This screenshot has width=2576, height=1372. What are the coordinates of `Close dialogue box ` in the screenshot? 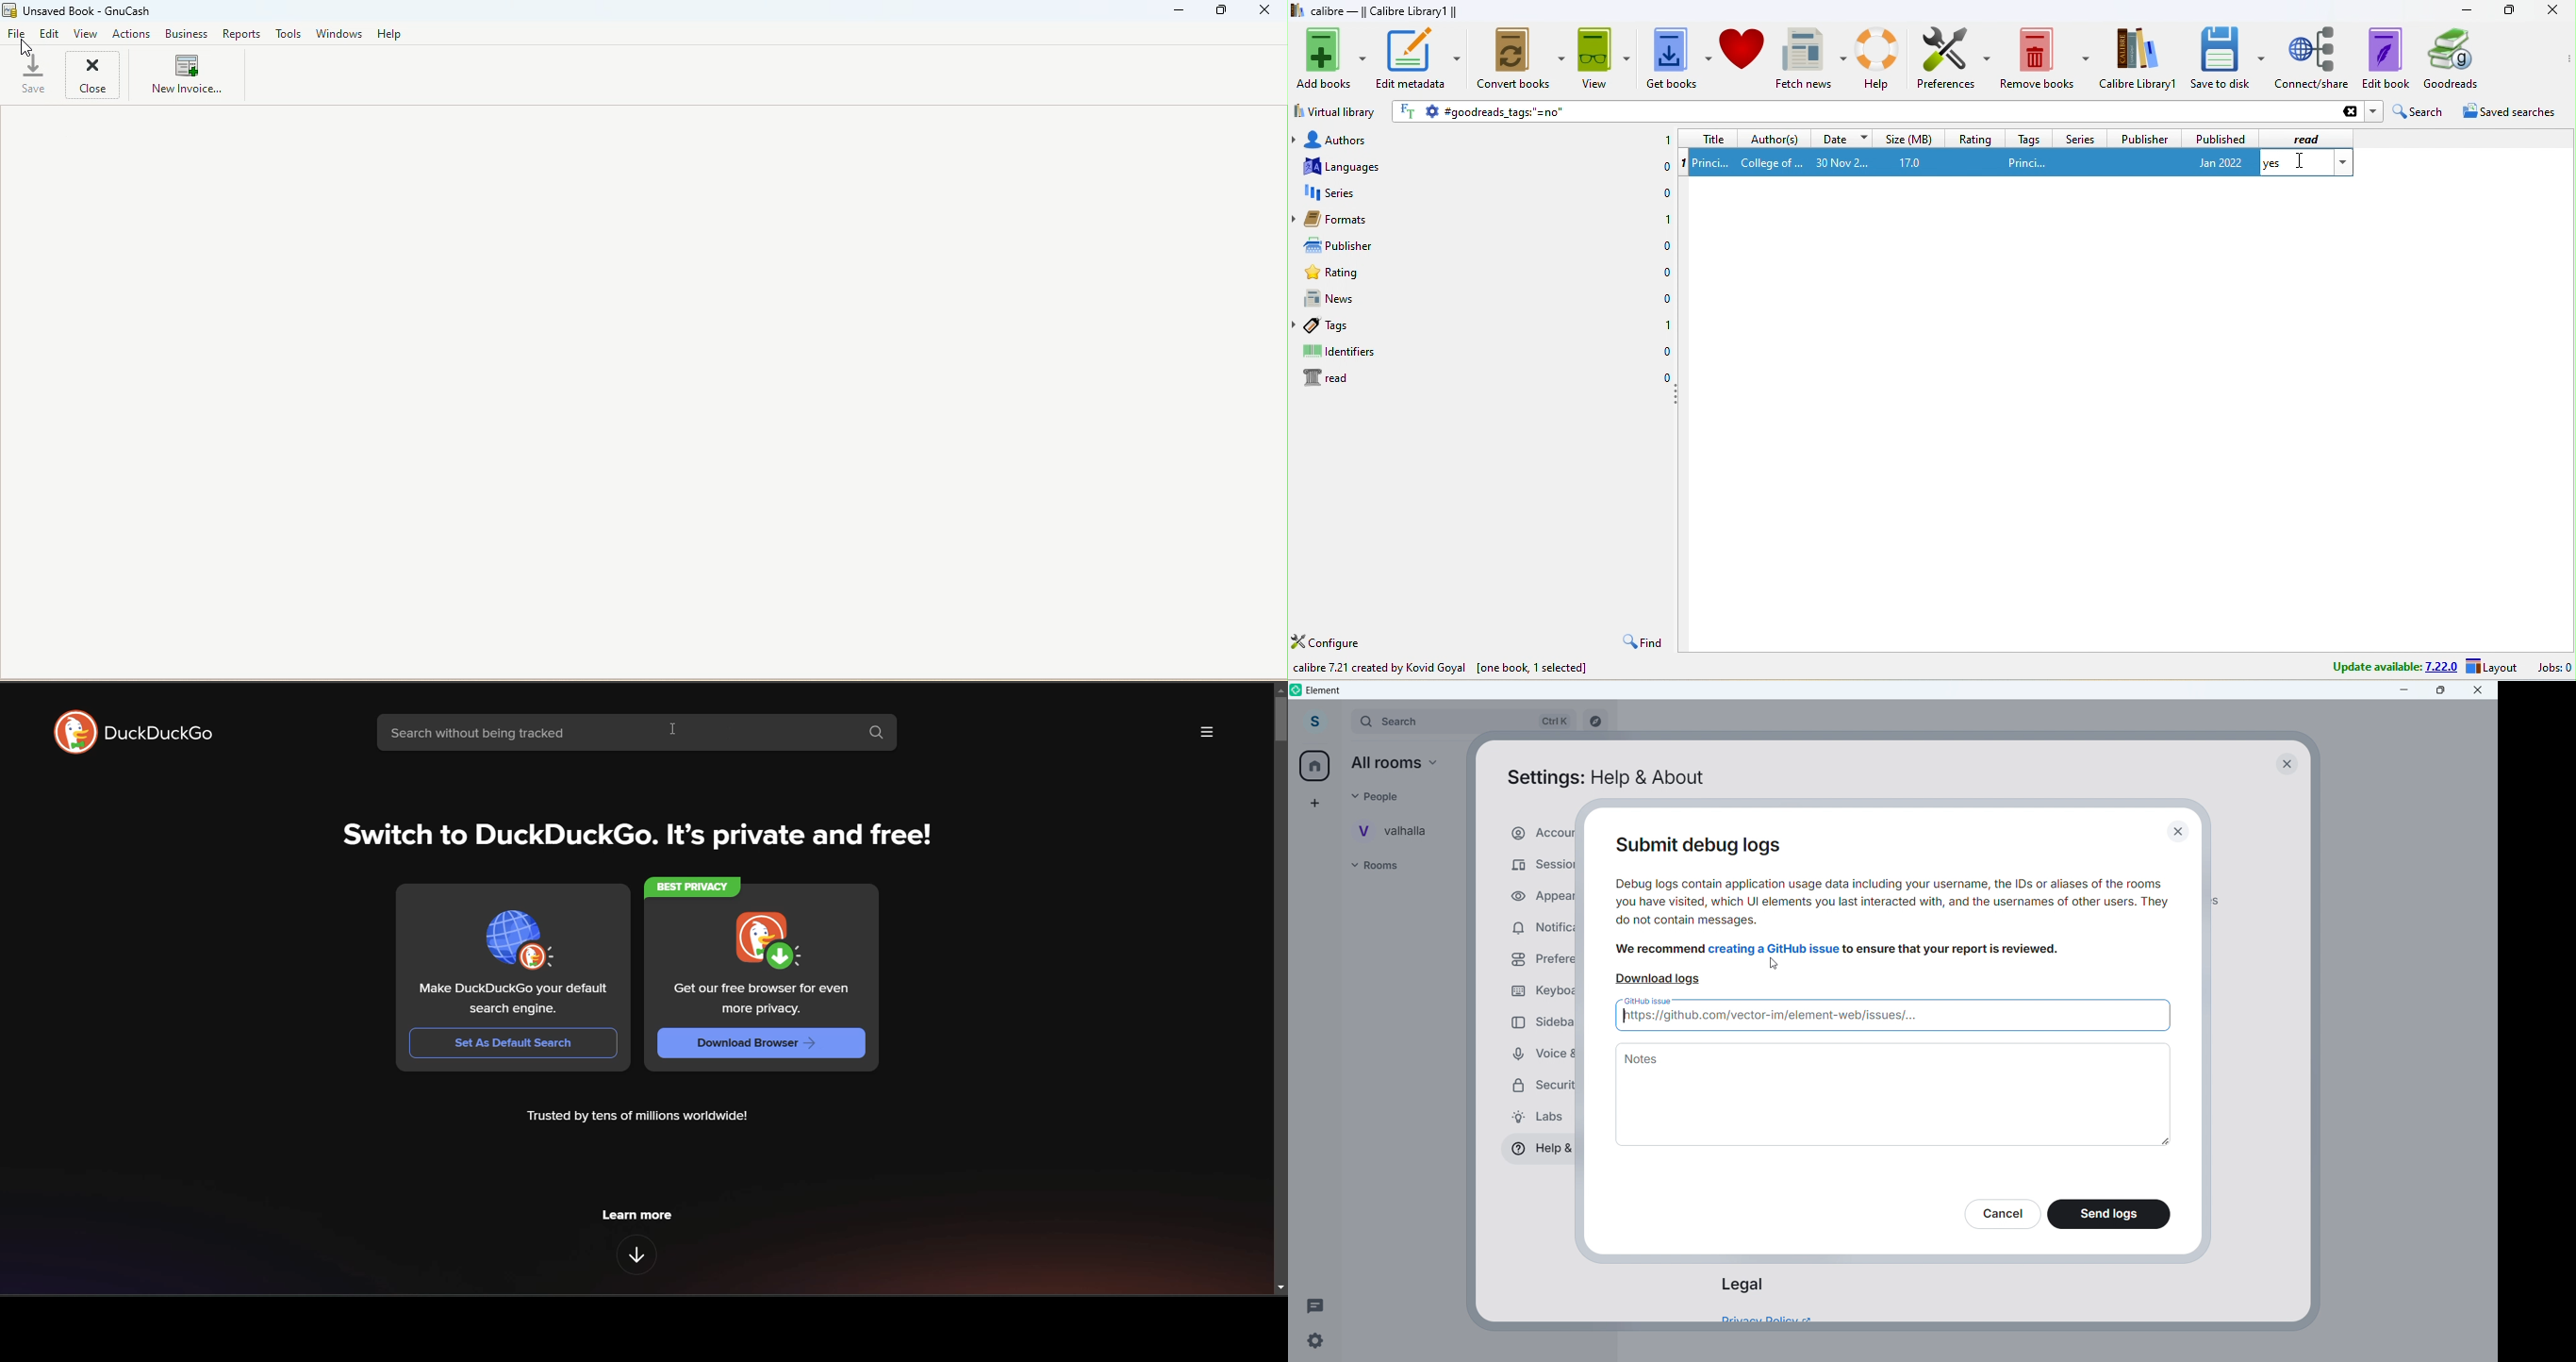 It's located at (2286, 763).